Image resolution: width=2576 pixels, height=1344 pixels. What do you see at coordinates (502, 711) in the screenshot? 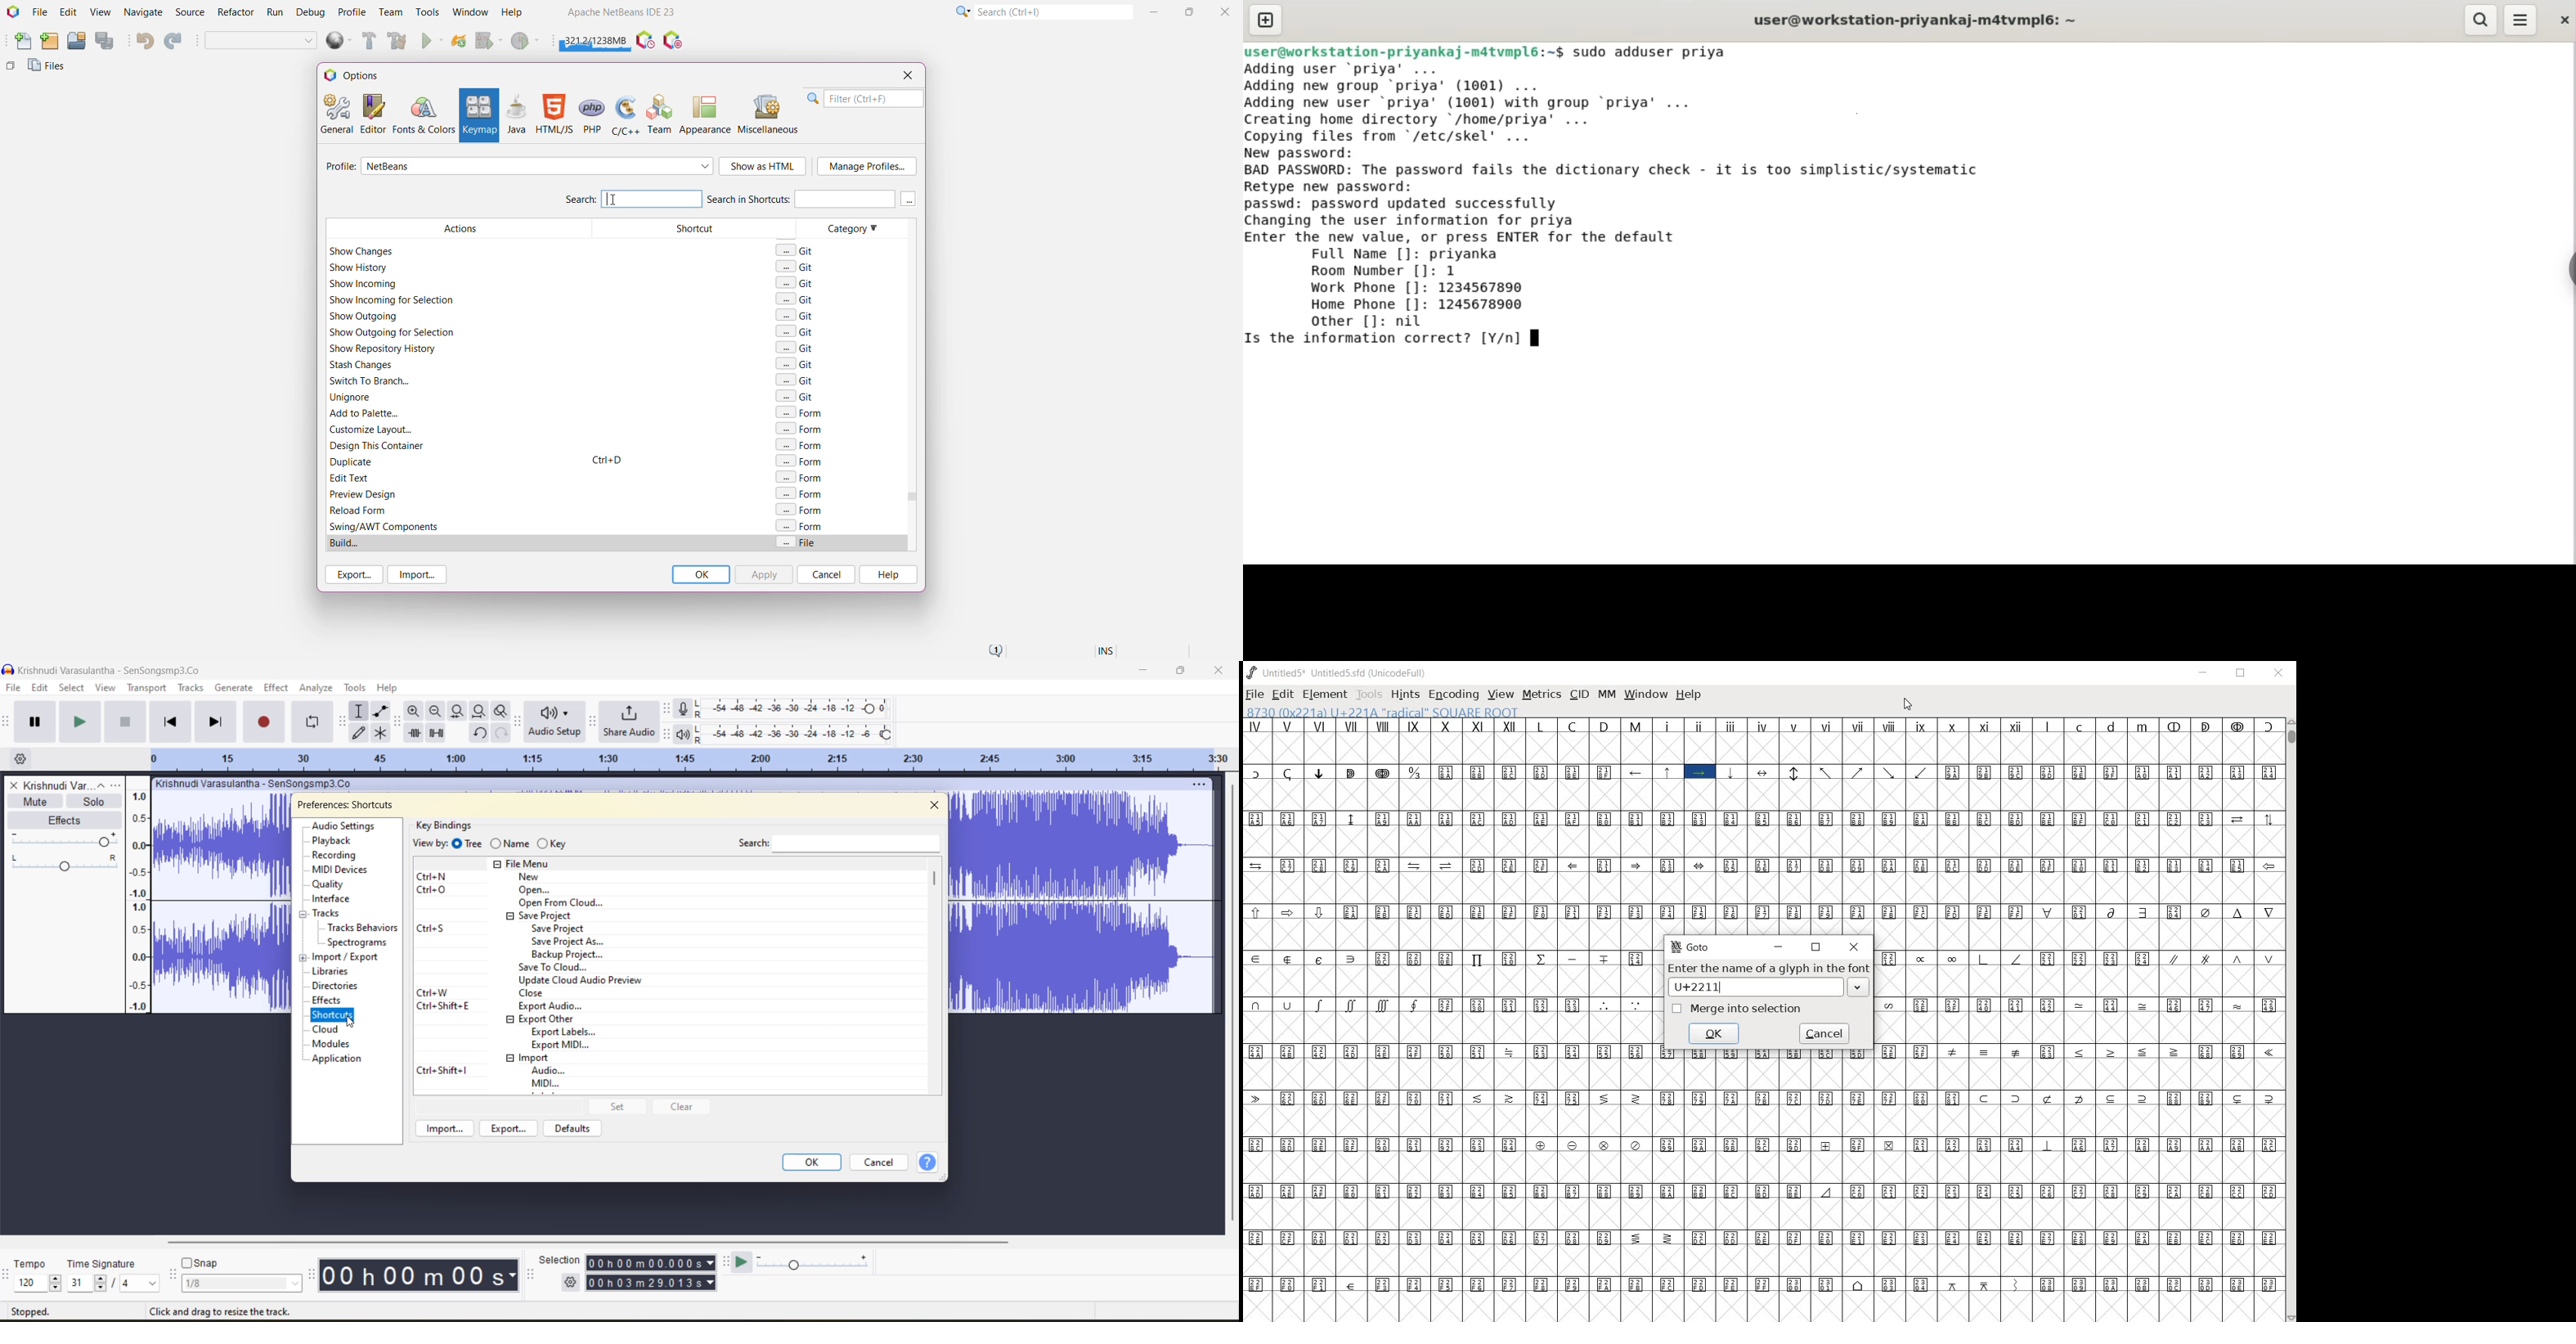
I see `zoom toggle` at bounding box center [502, 711].